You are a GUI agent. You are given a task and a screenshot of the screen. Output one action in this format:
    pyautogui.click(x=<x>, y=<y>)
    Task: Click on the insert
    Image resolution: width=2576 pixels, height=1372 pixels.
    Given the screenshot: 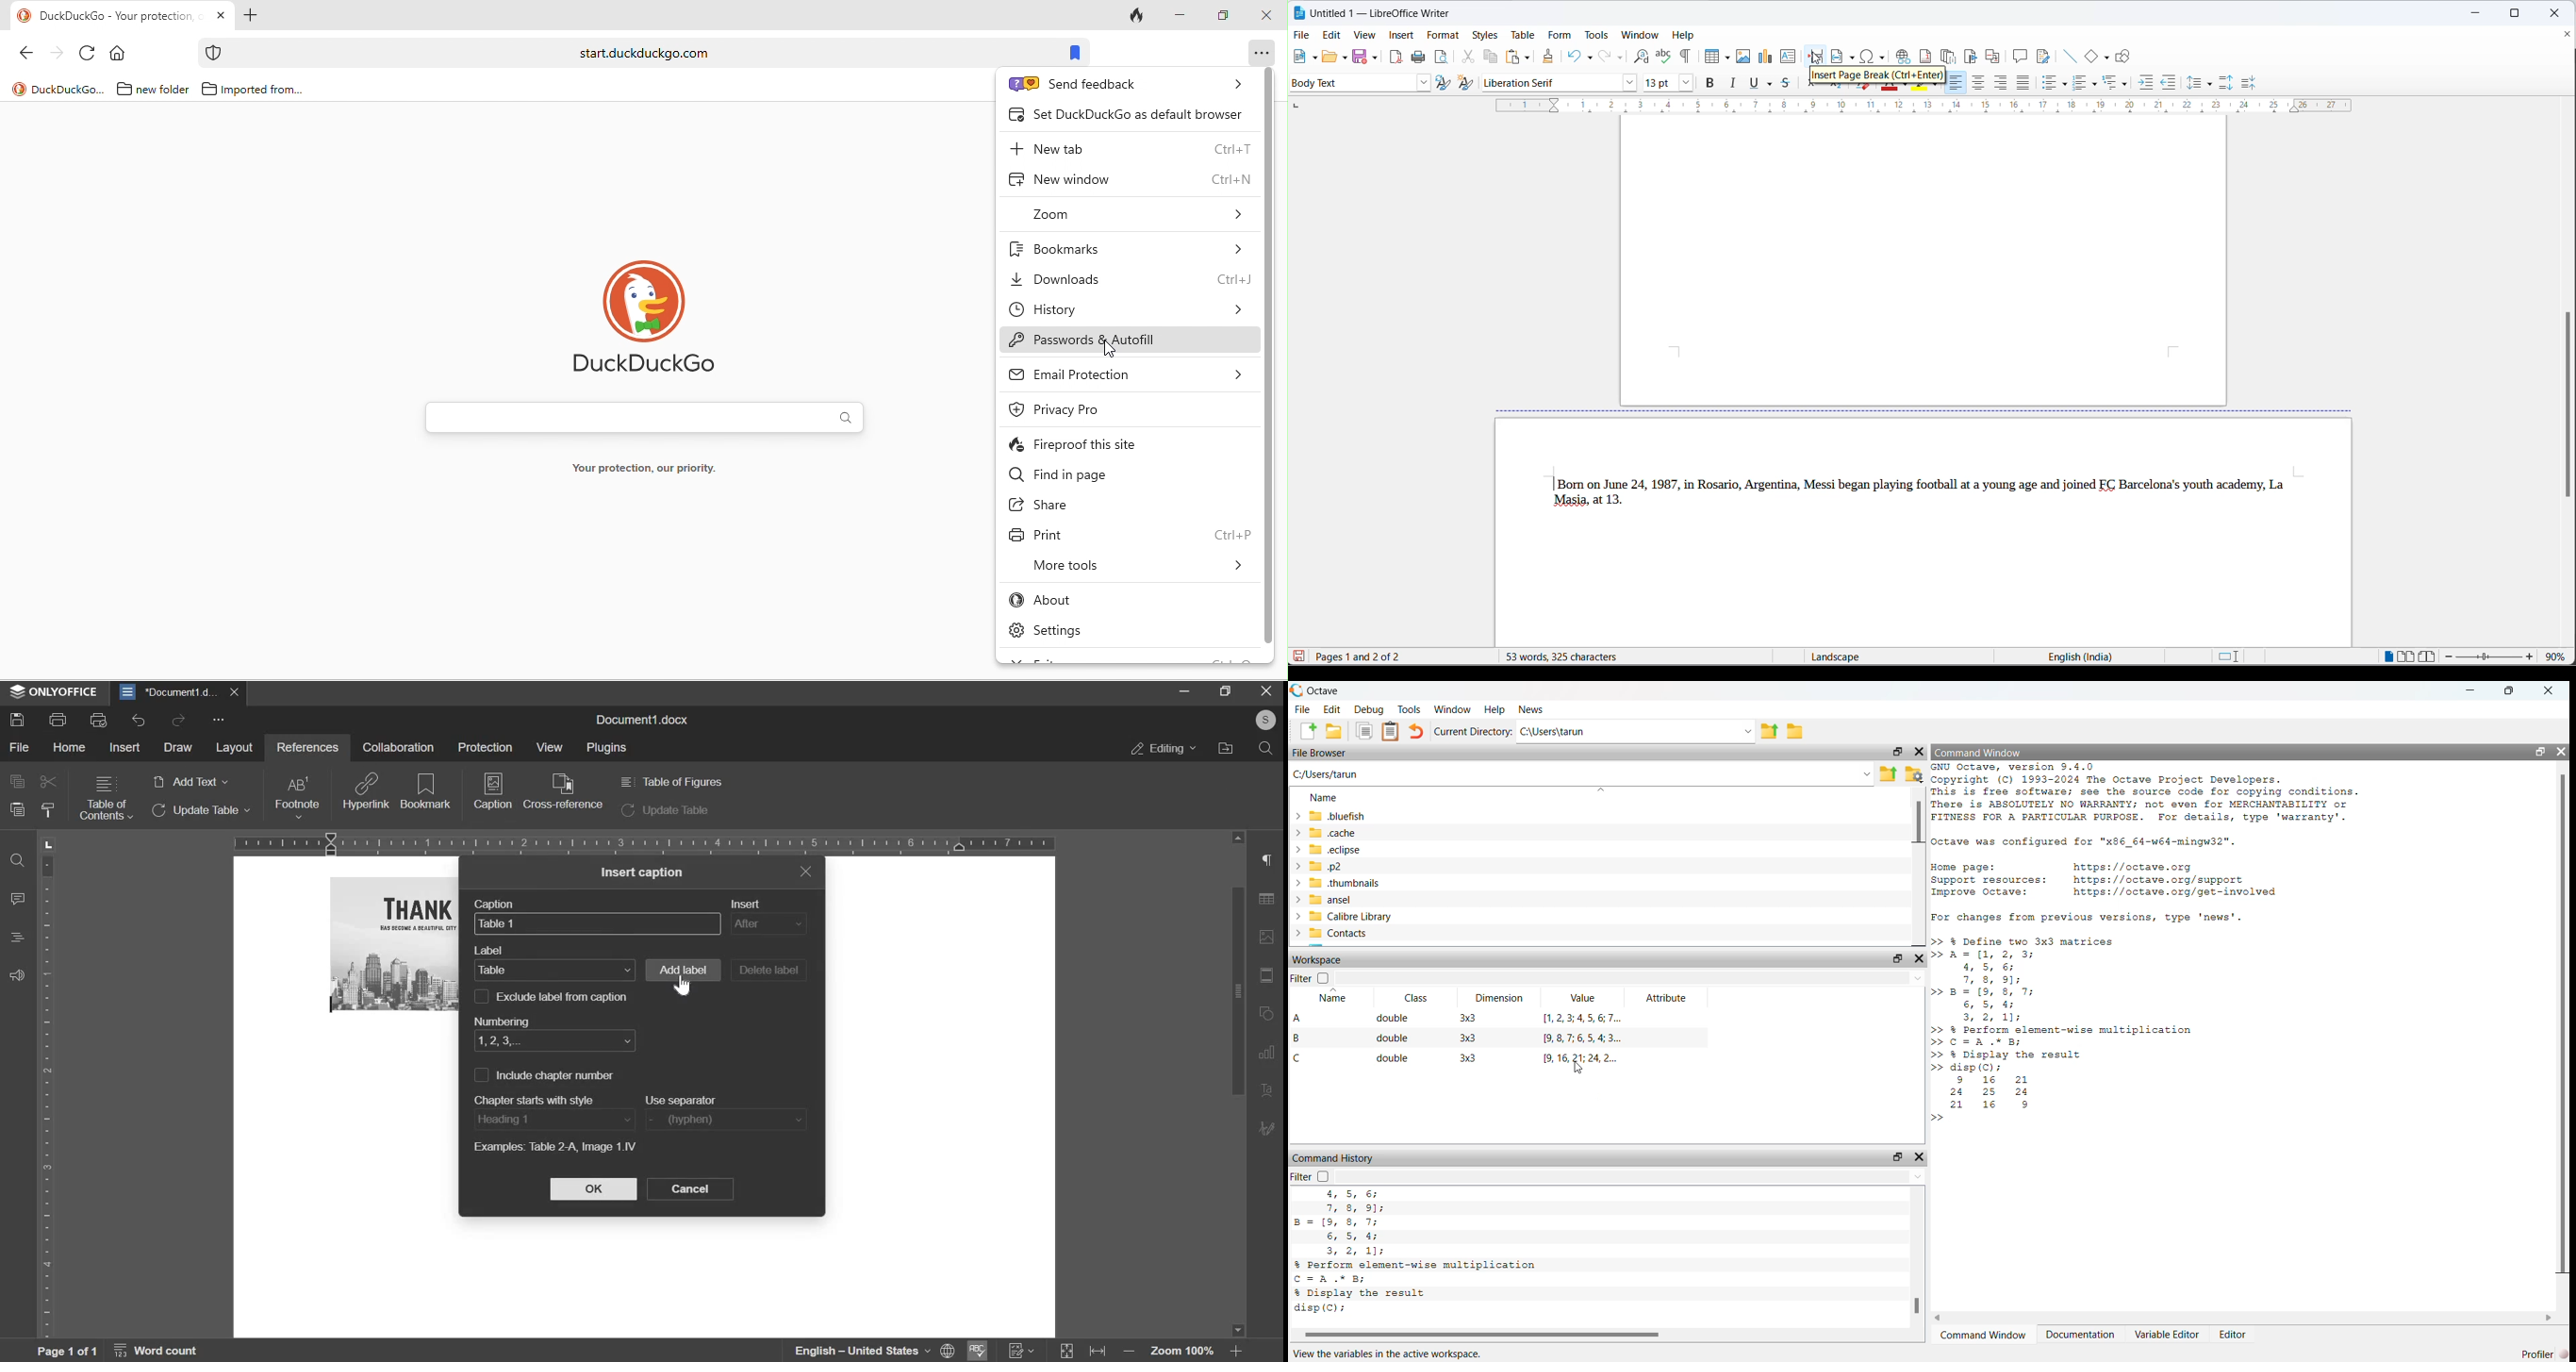 What is the action you would take?
    pyautogui.click(x=126, y=746)
    